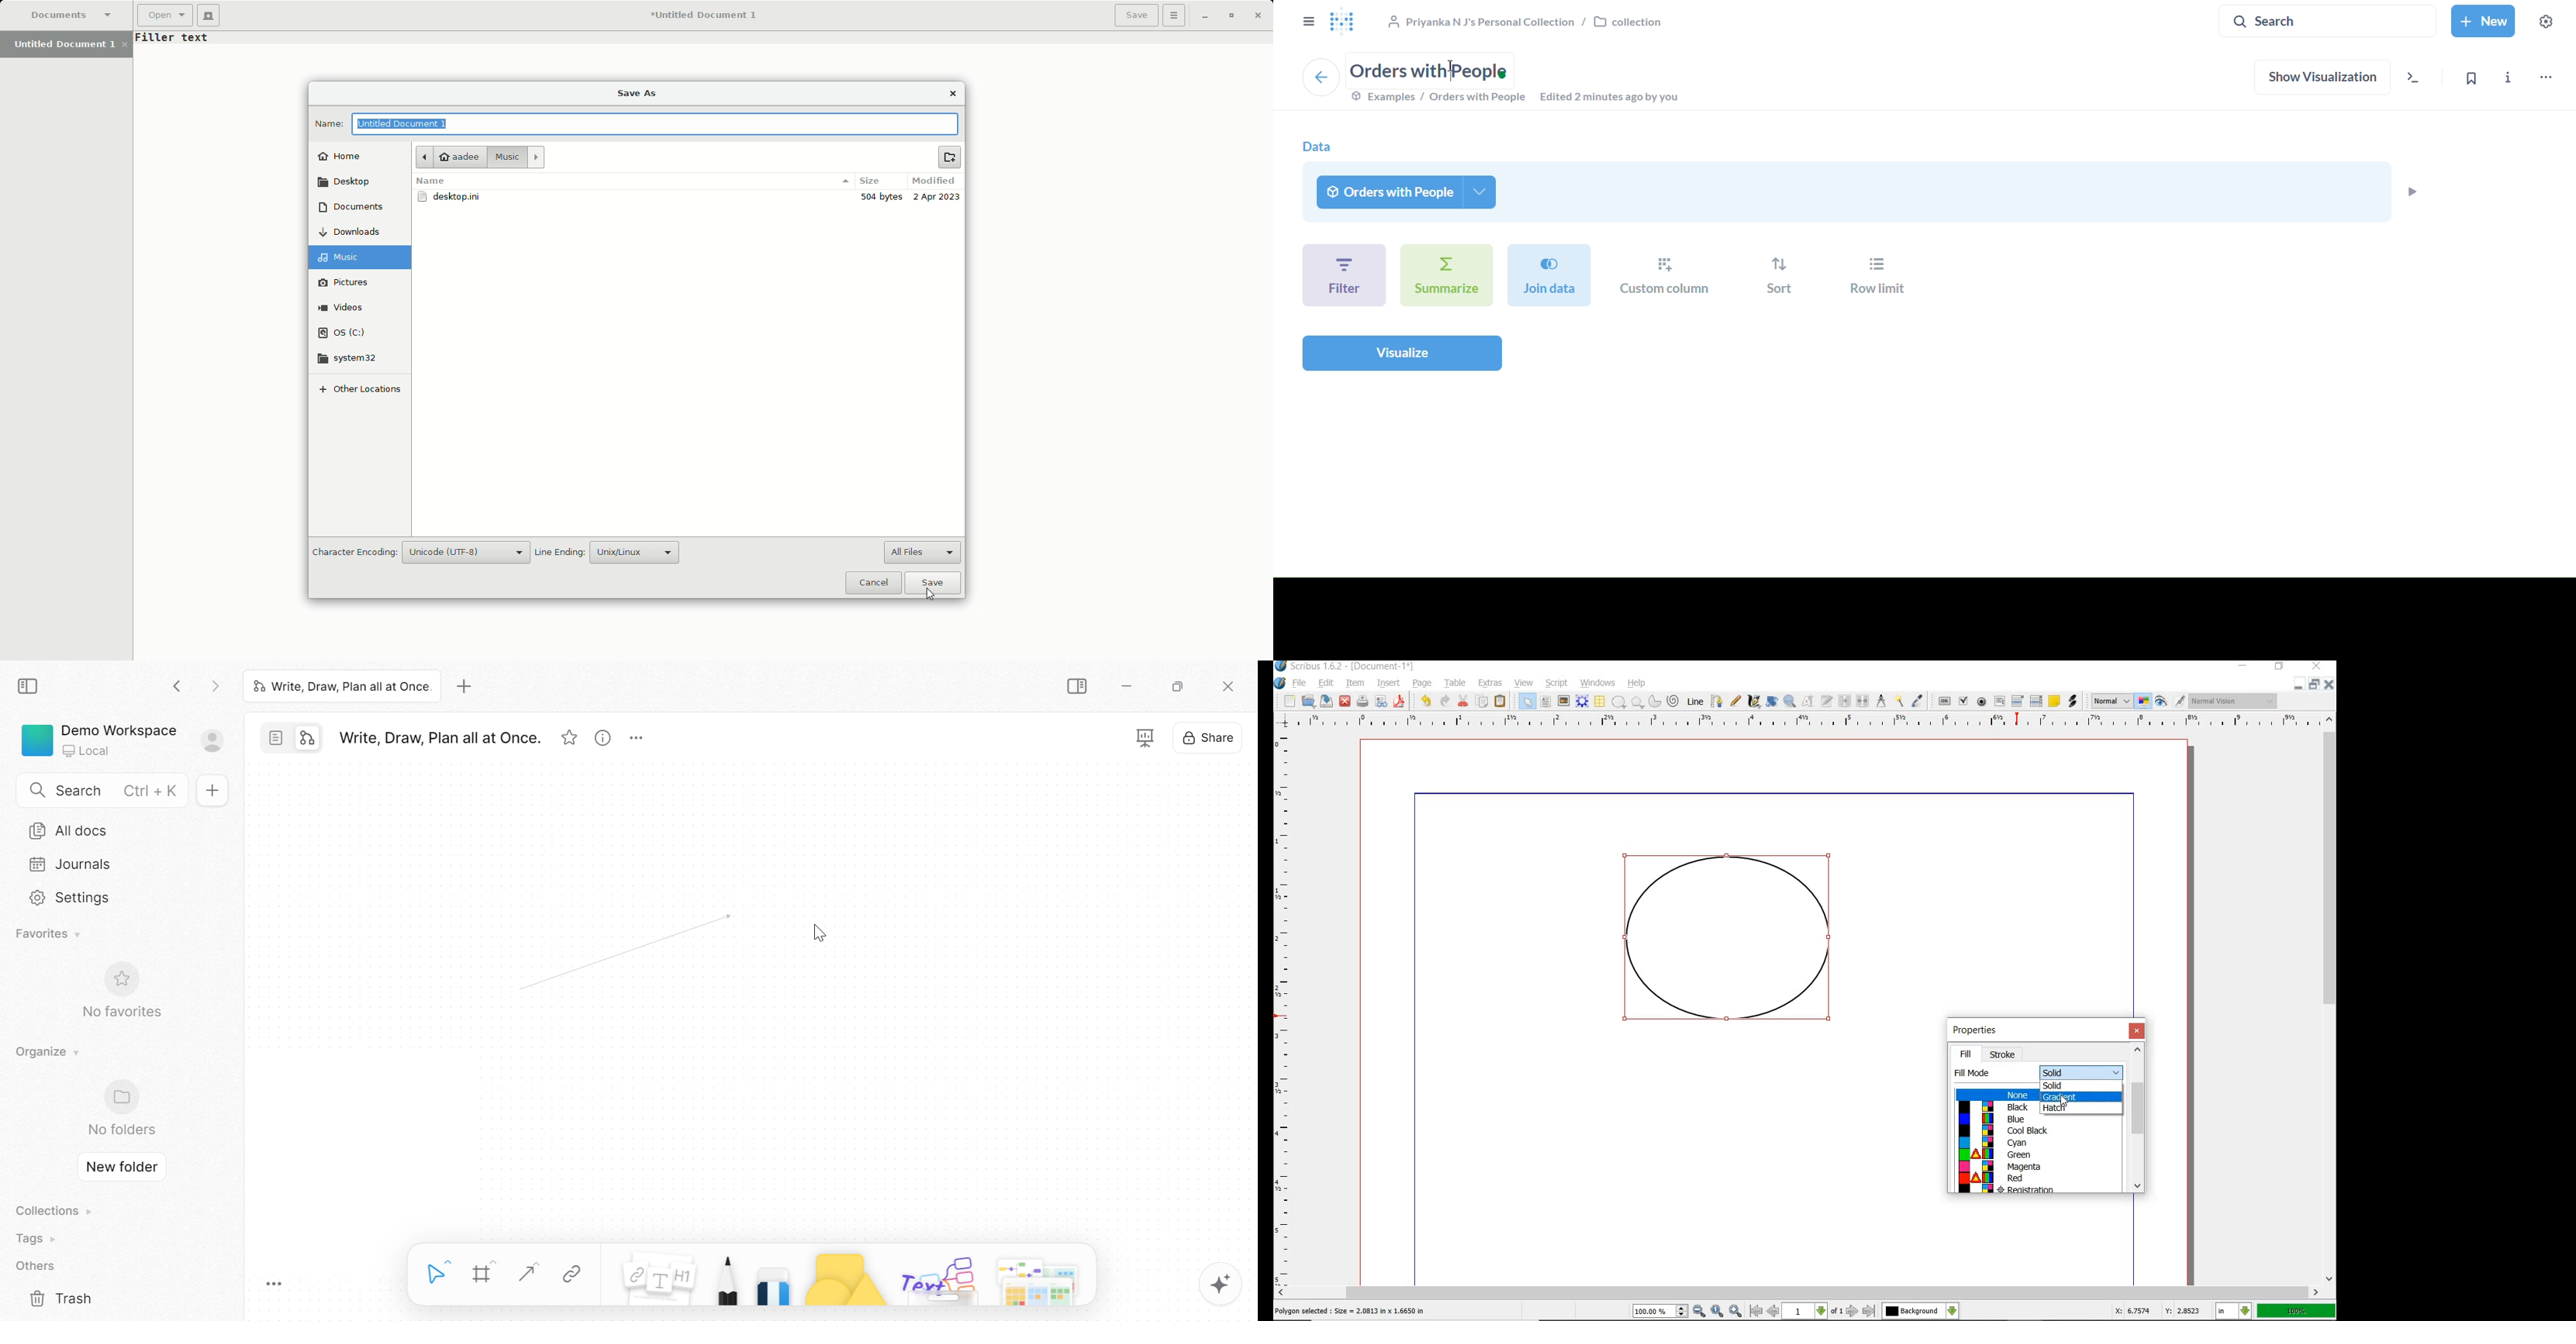 This screenshot has width=2576, height=1344. I want to click on LINE, so click(1696, 702).